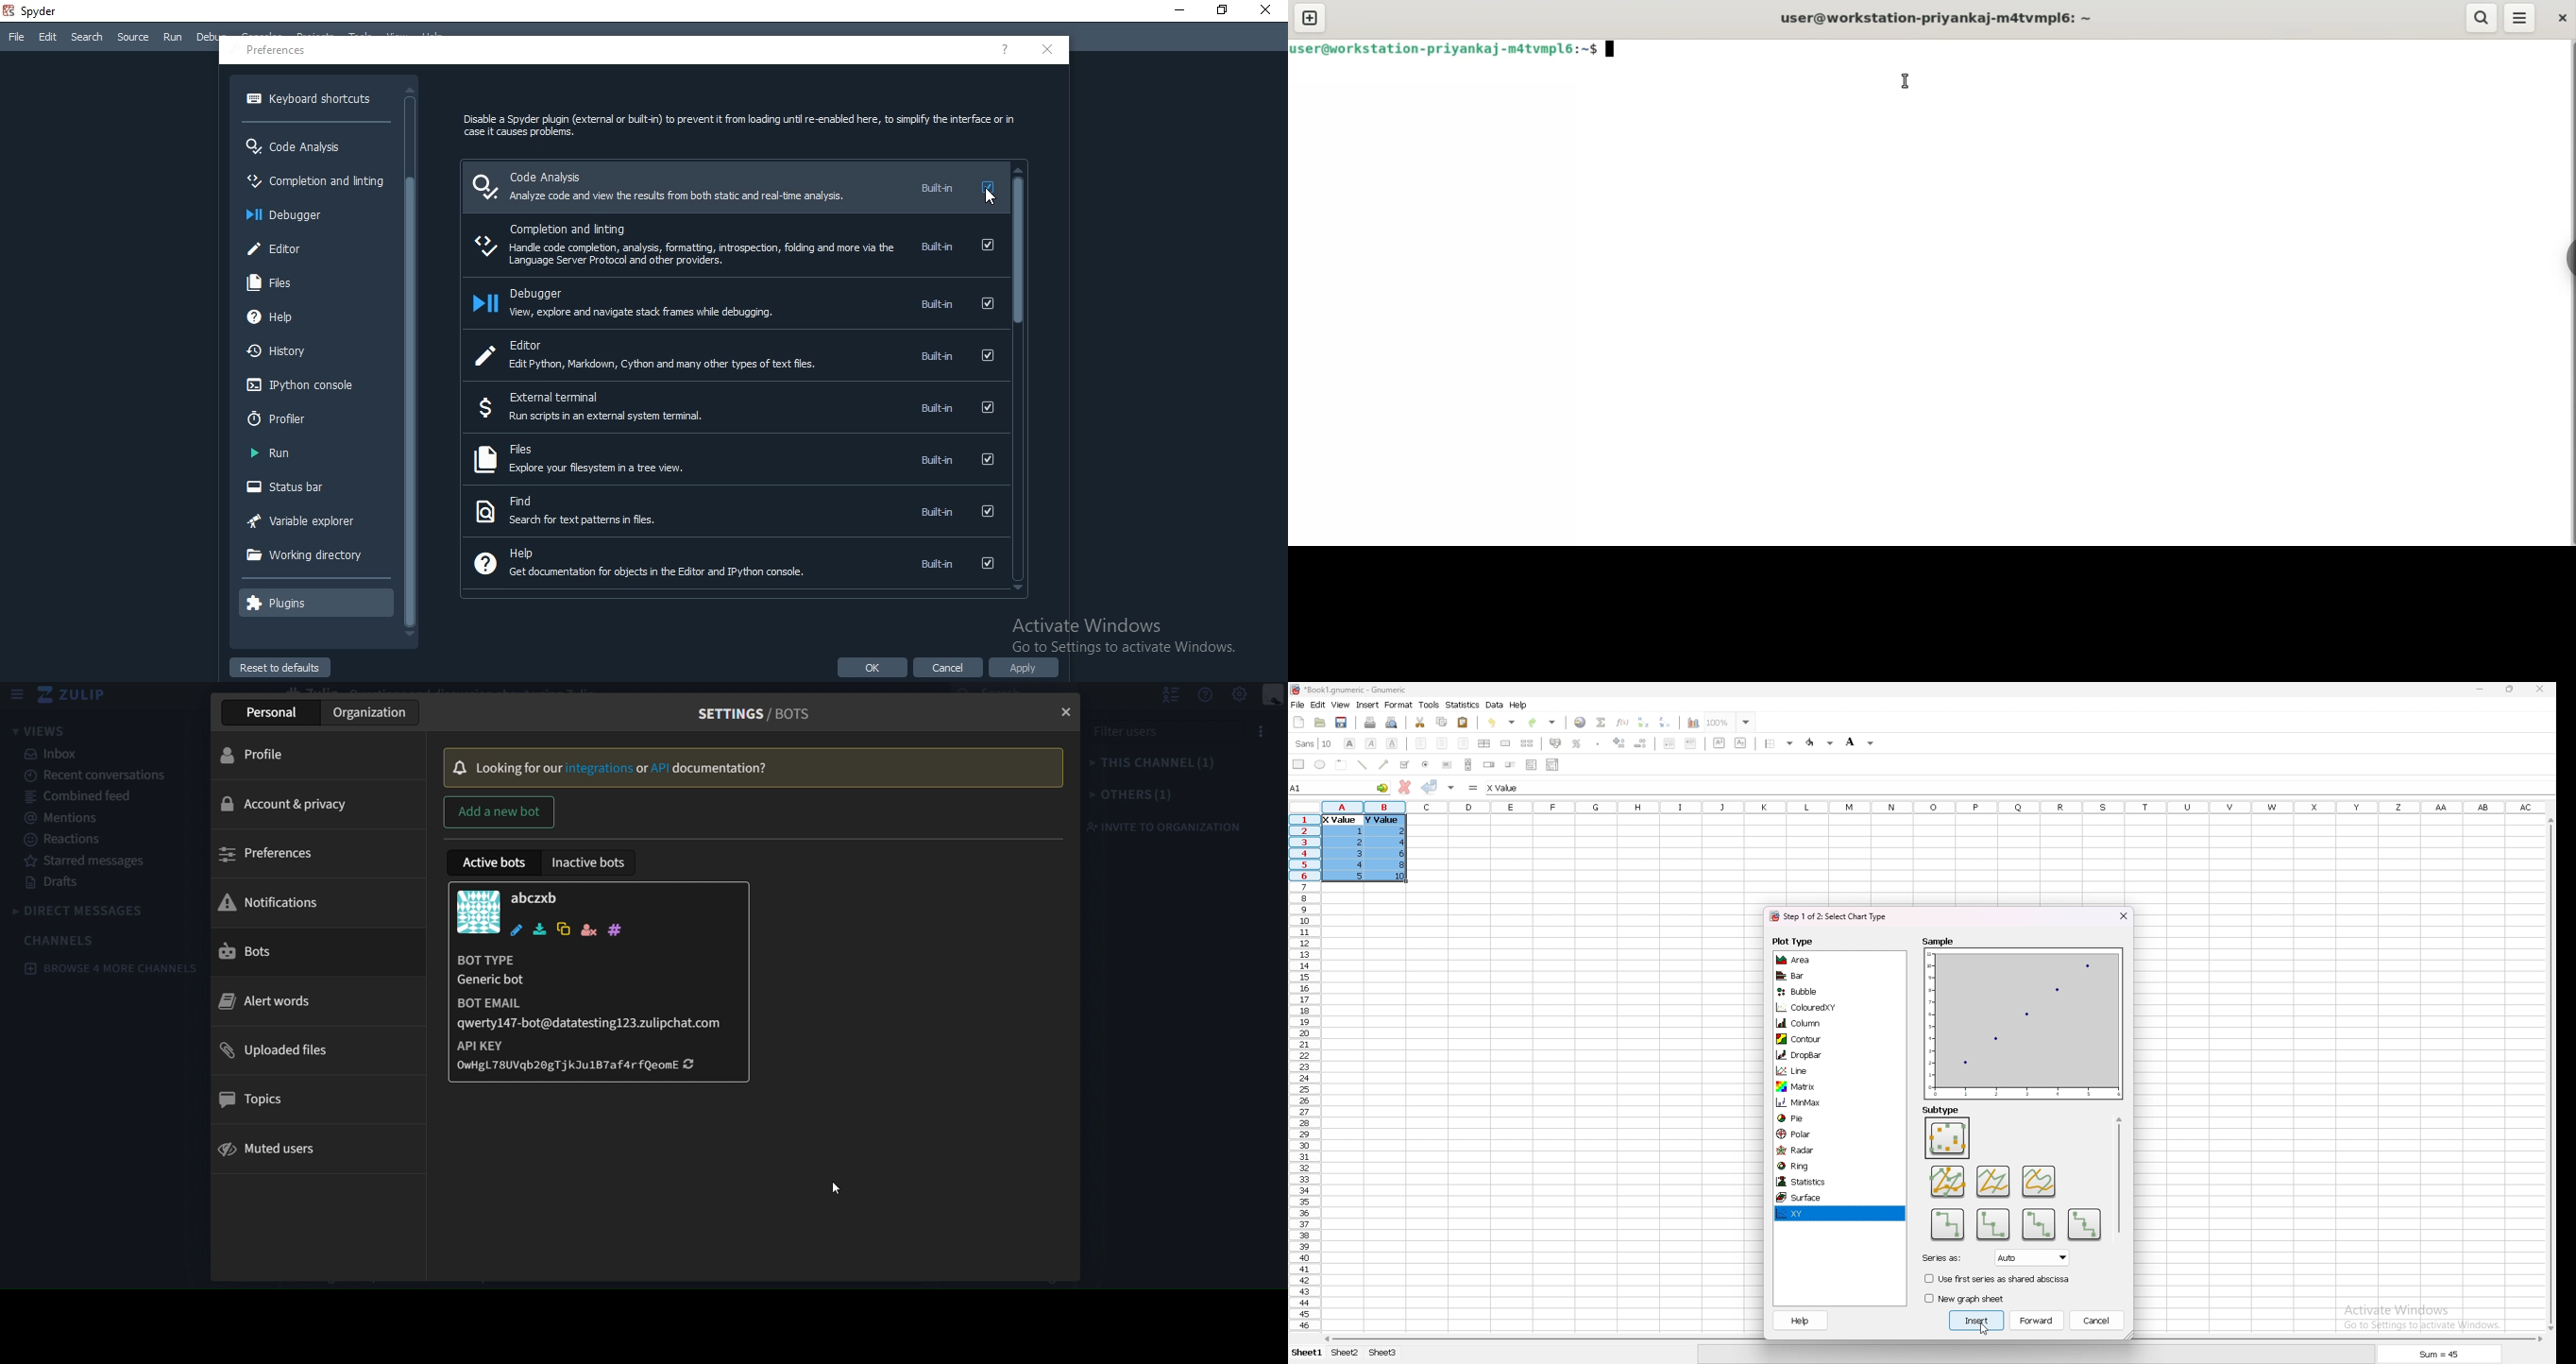 The width and height of the screenshot is (2576, 1372). What do you see at coordinates (730, 510) in the screenshot?
I see `find ` at bounding box center [730, 510].